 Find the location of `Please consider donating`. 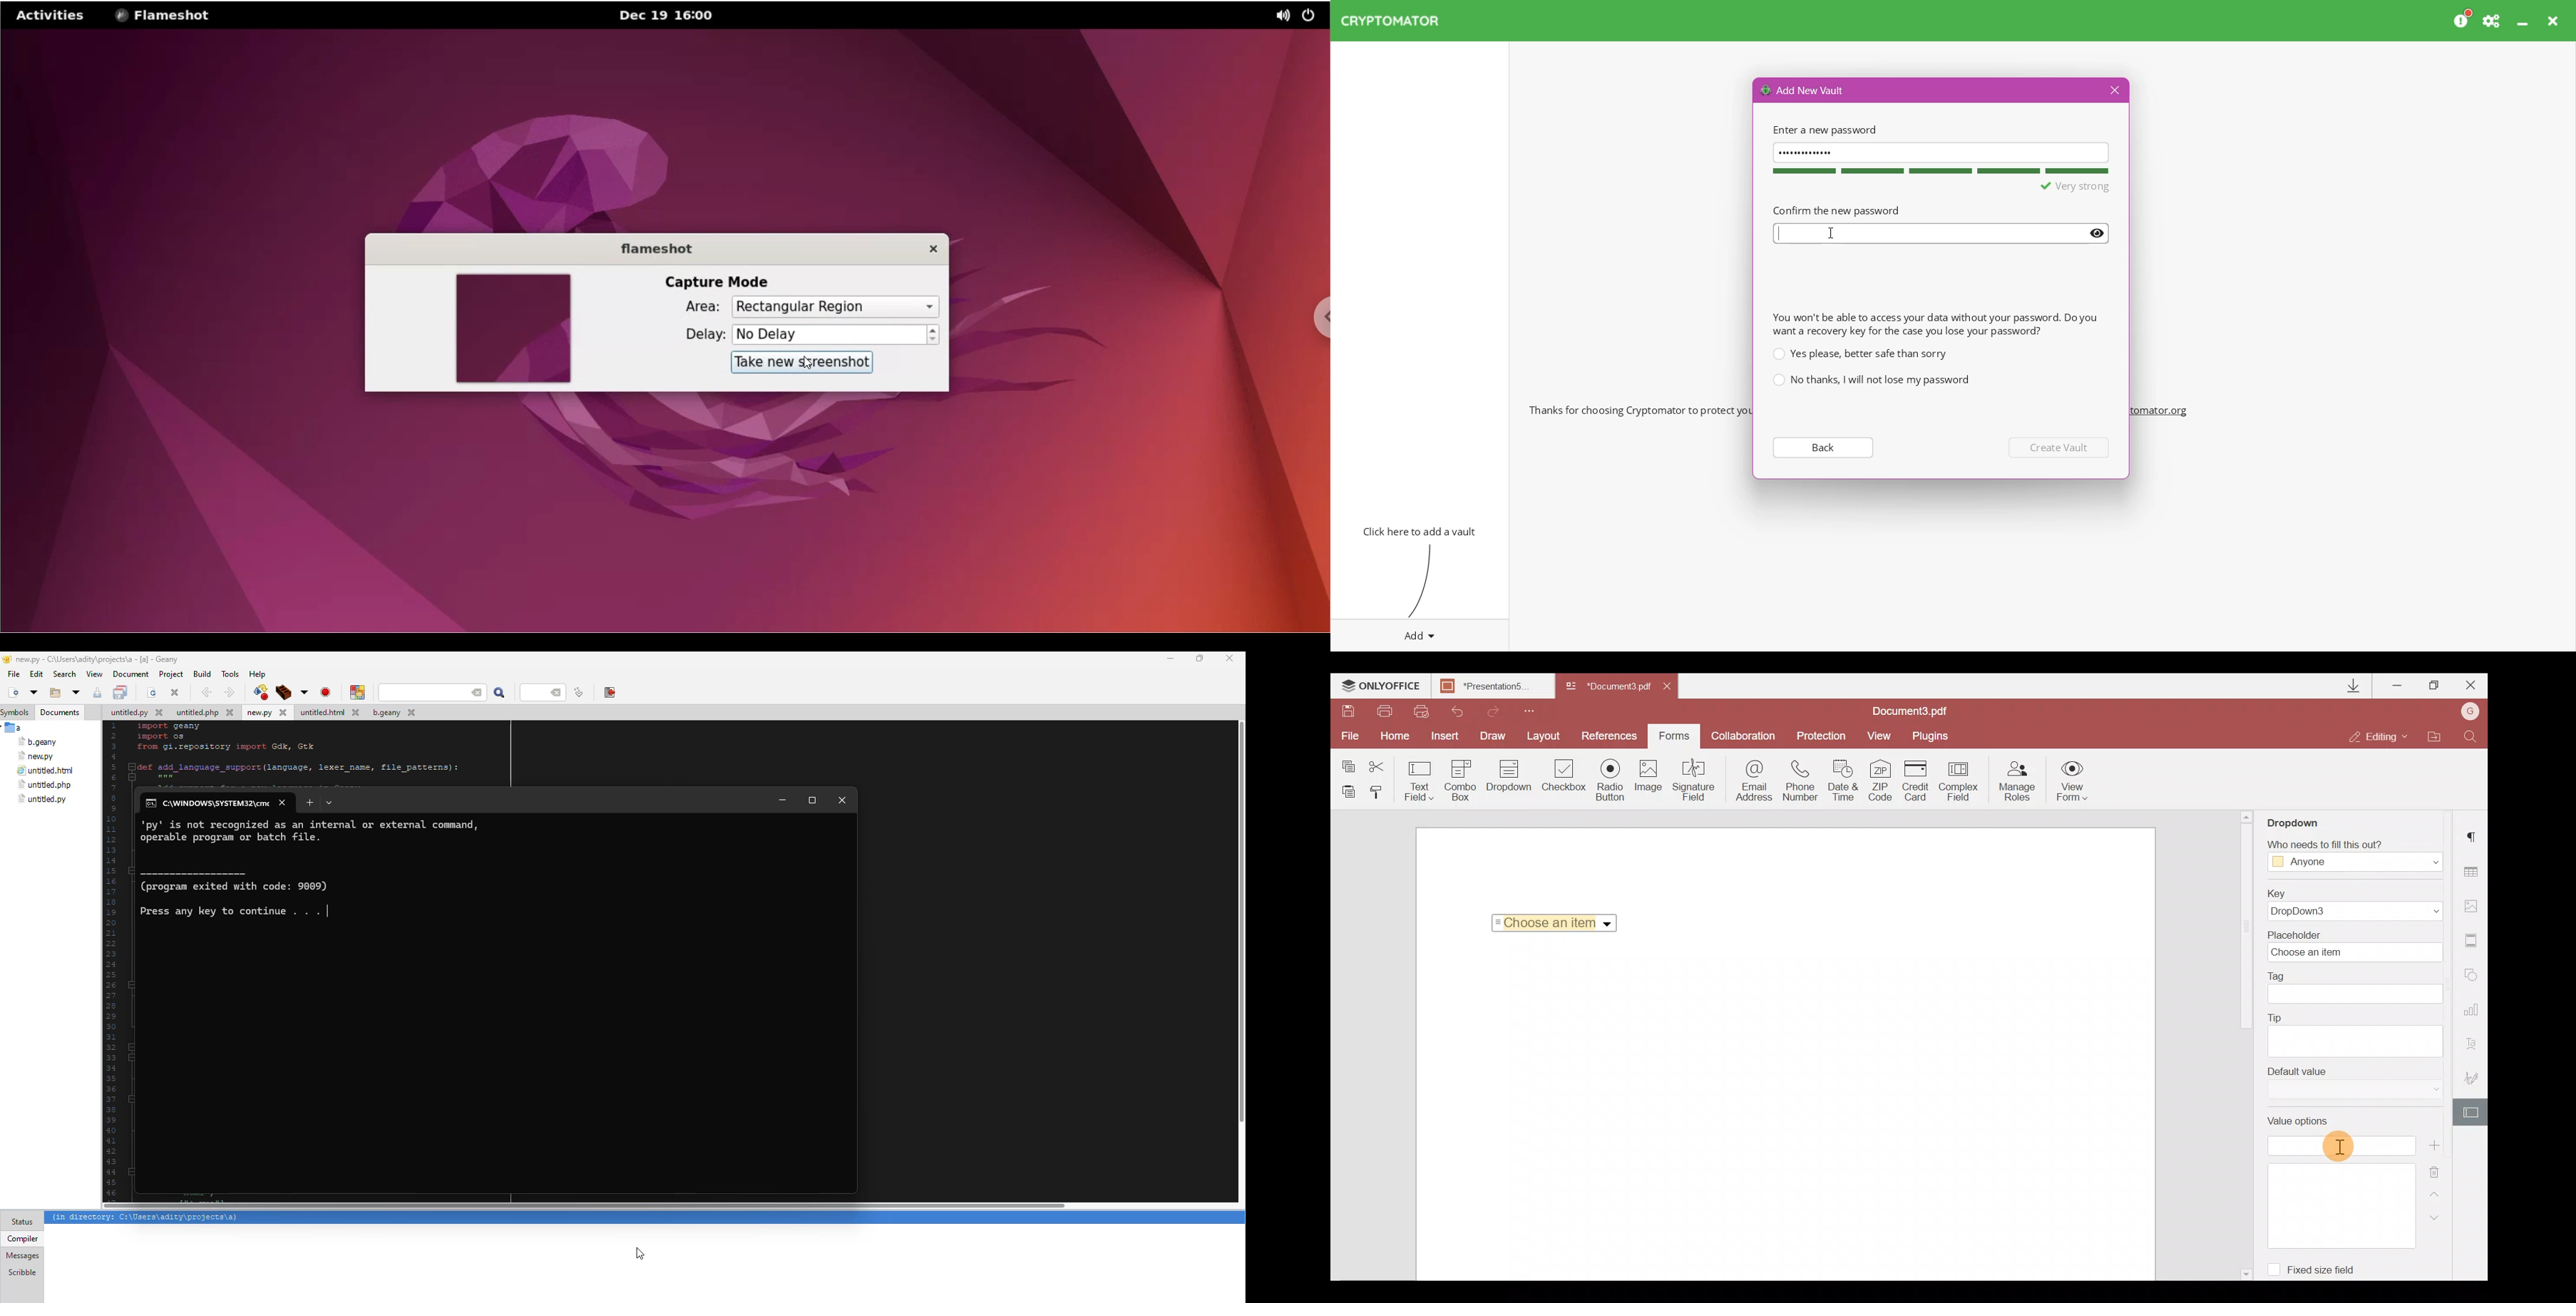

Please consider donating is located at coordinates (2463, 19).